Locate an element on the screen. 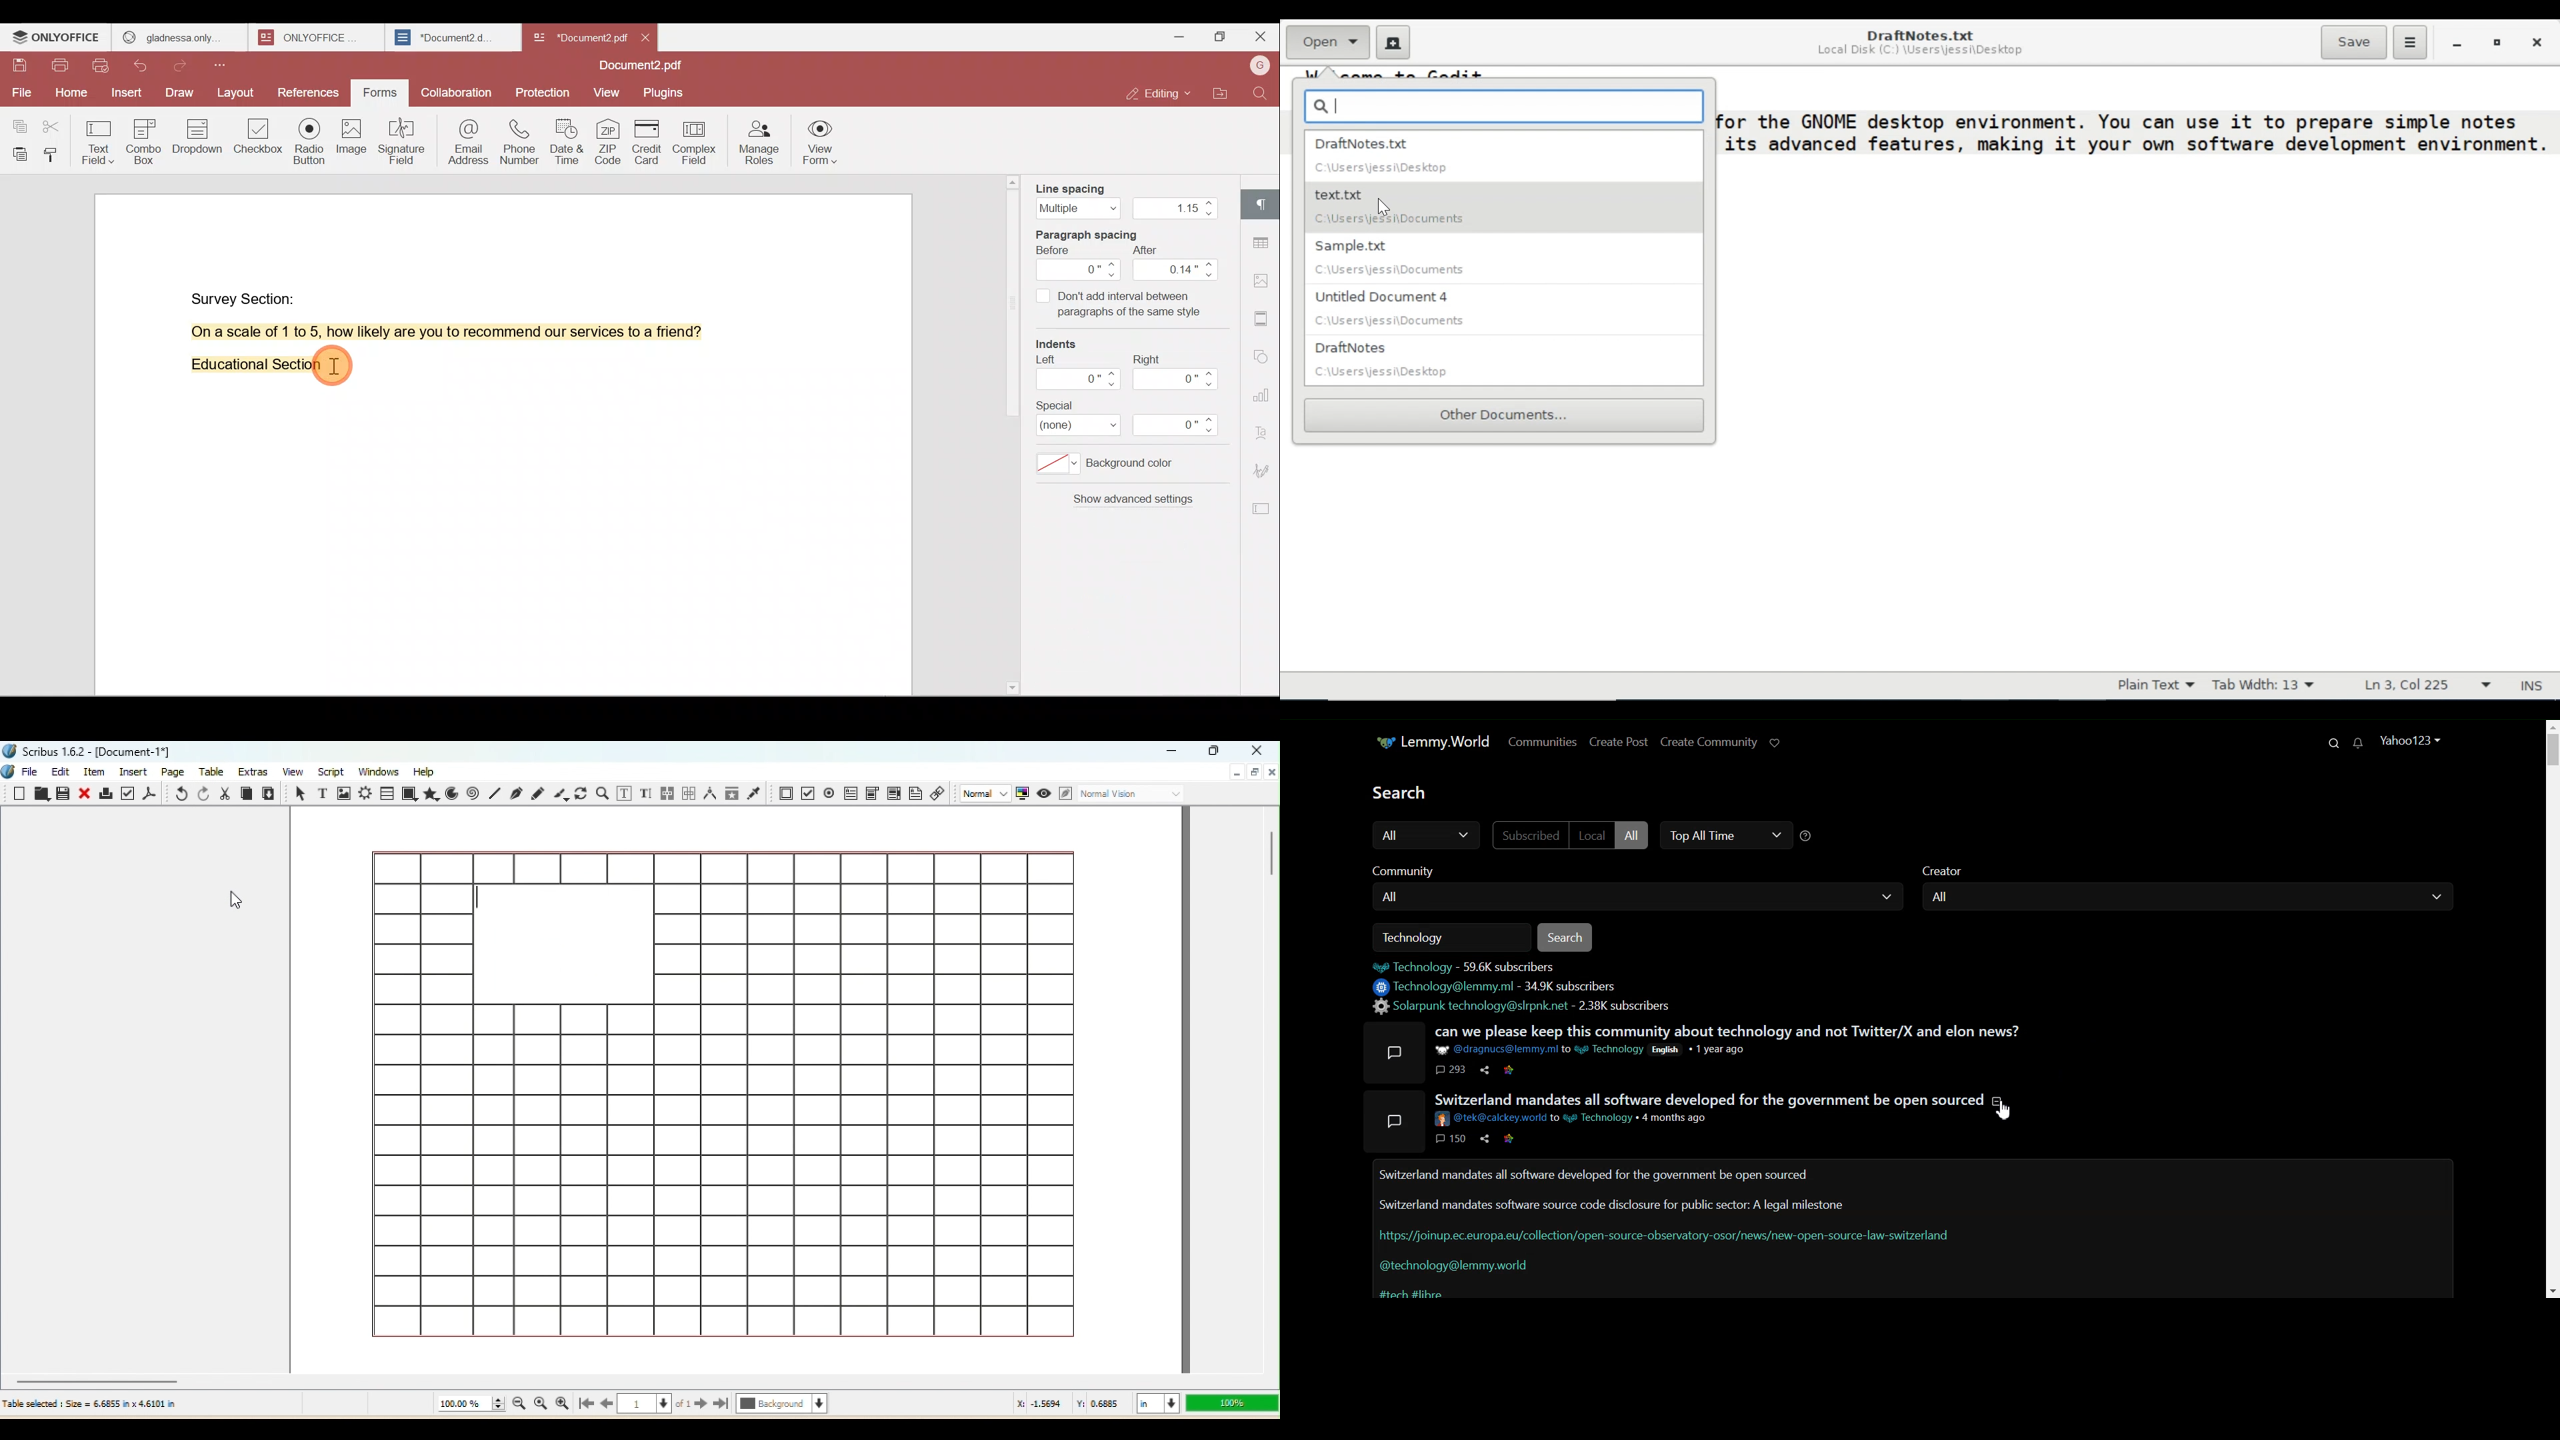 The height and width of the screenshot is (1456, 2576). cursor is located at coordinates (2003, 1112).